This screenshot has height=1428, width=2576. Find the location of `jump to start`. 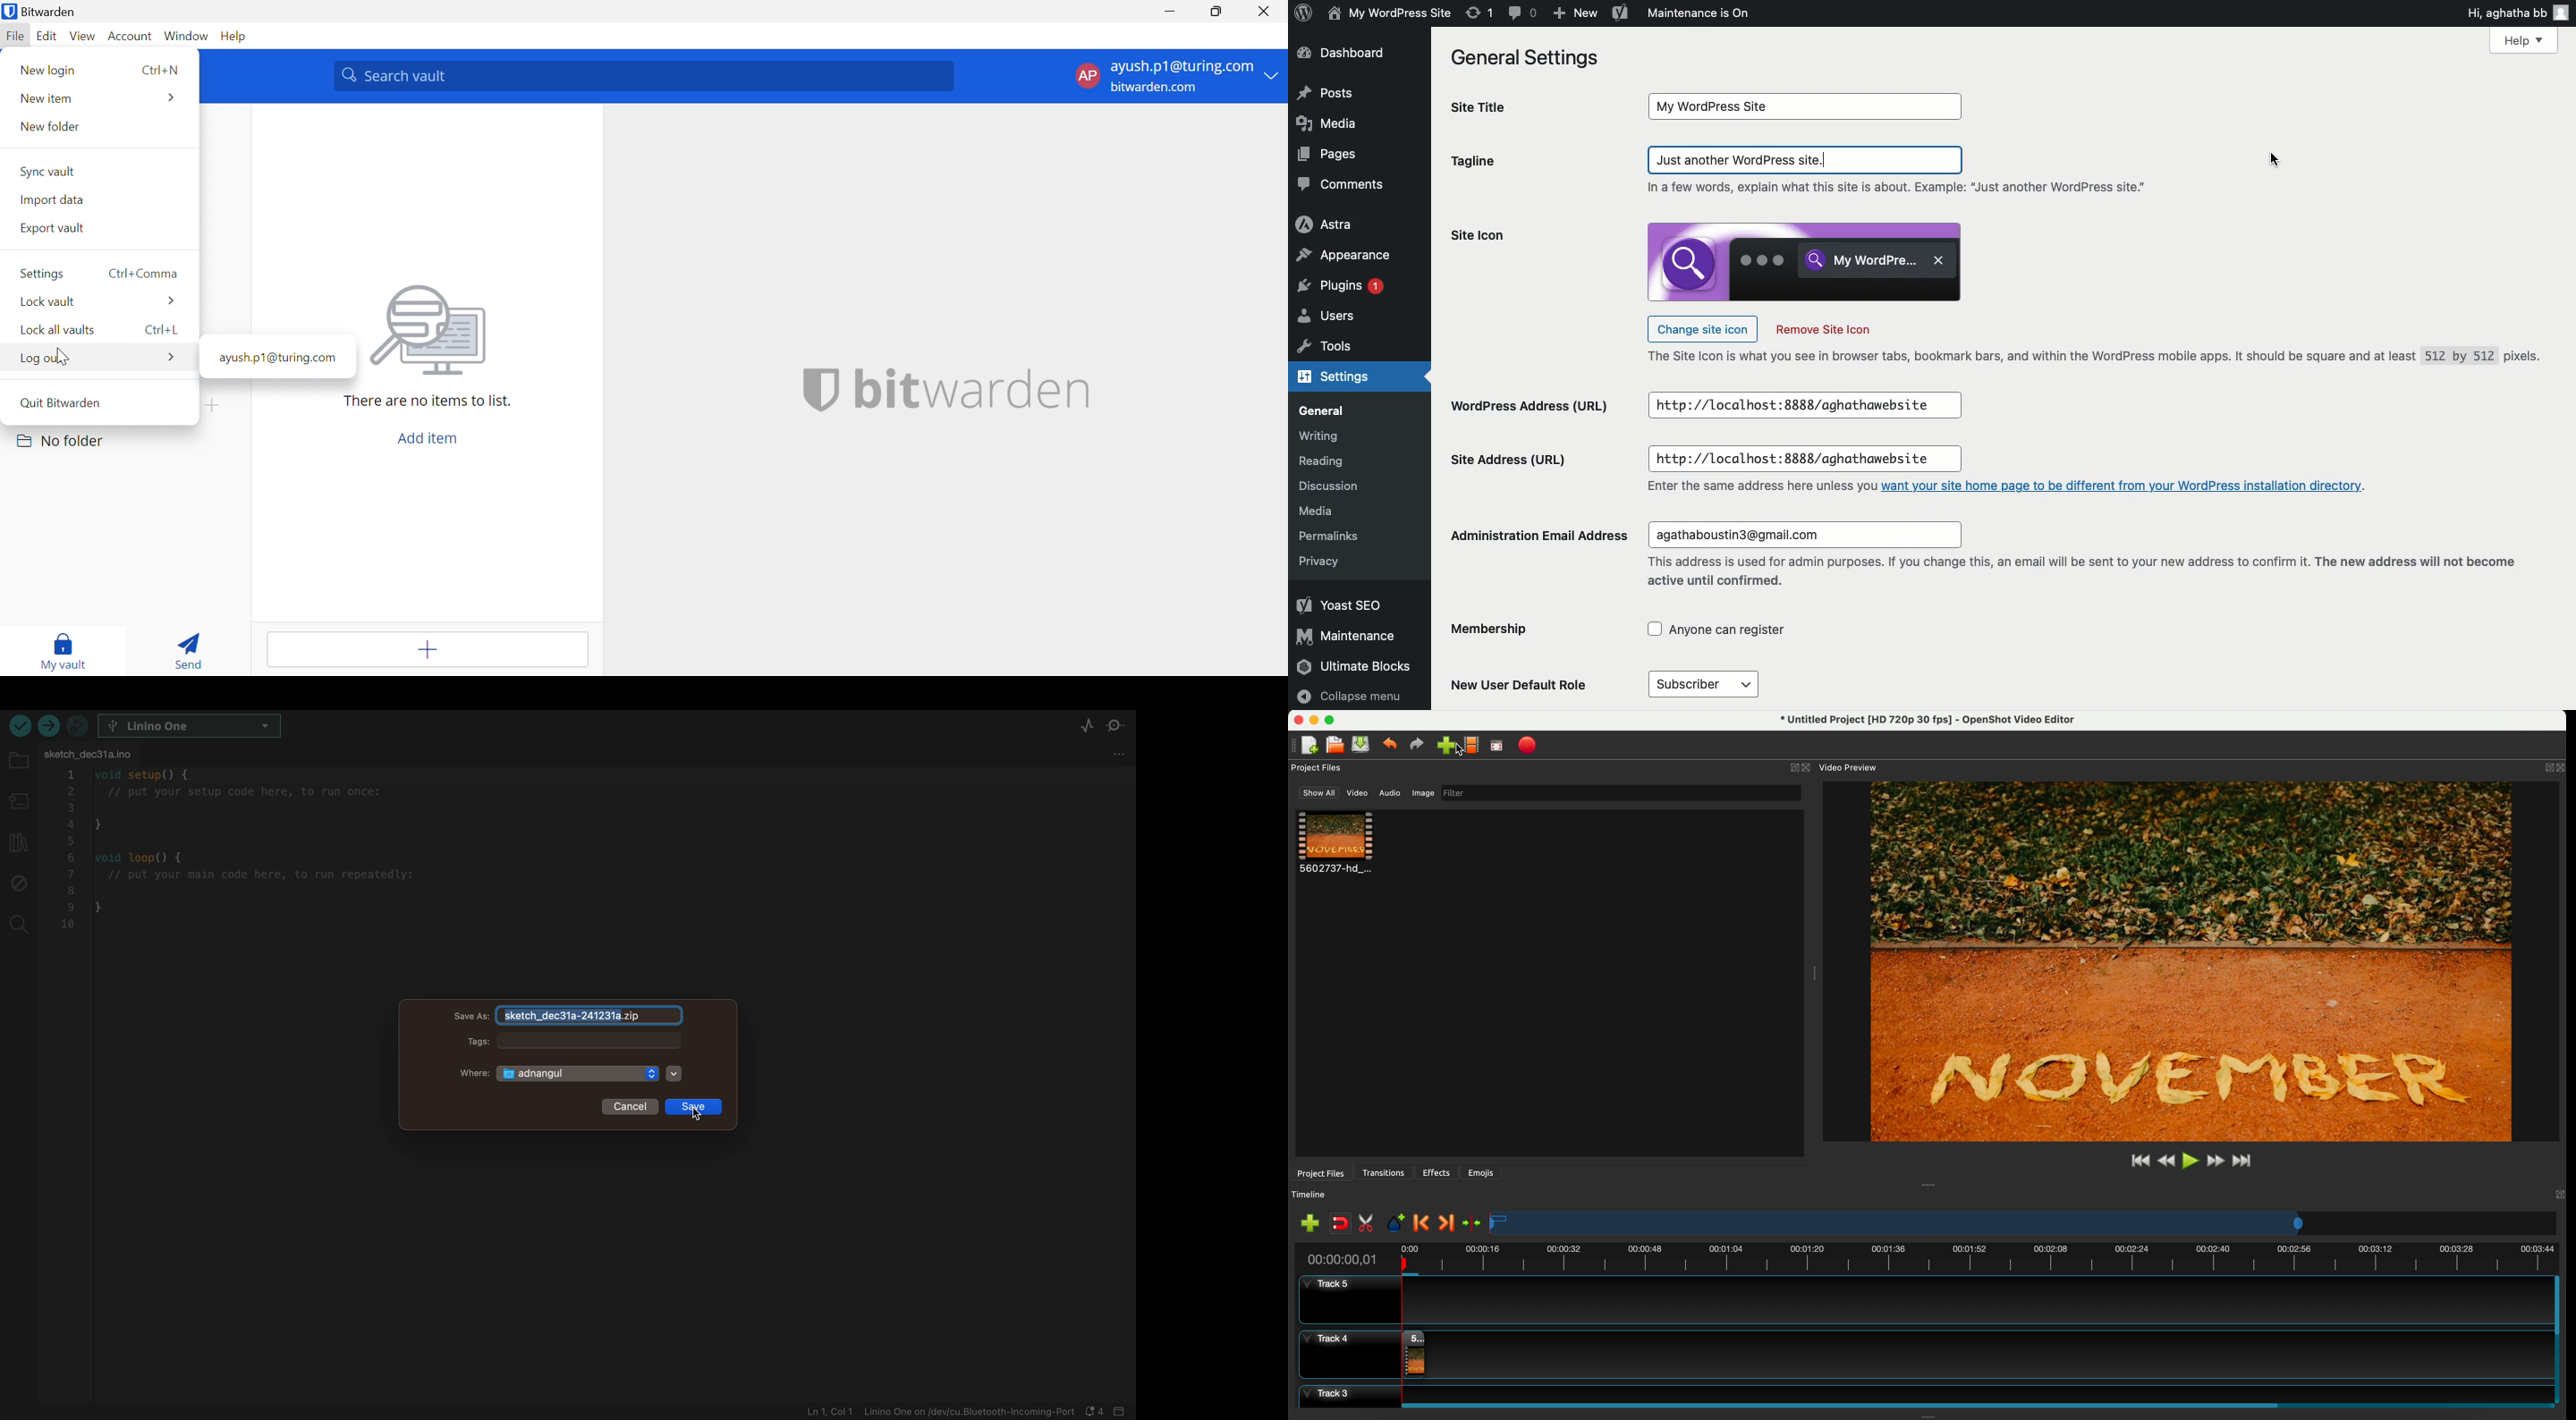

jump to start is located at coordinates (2141, 1161).